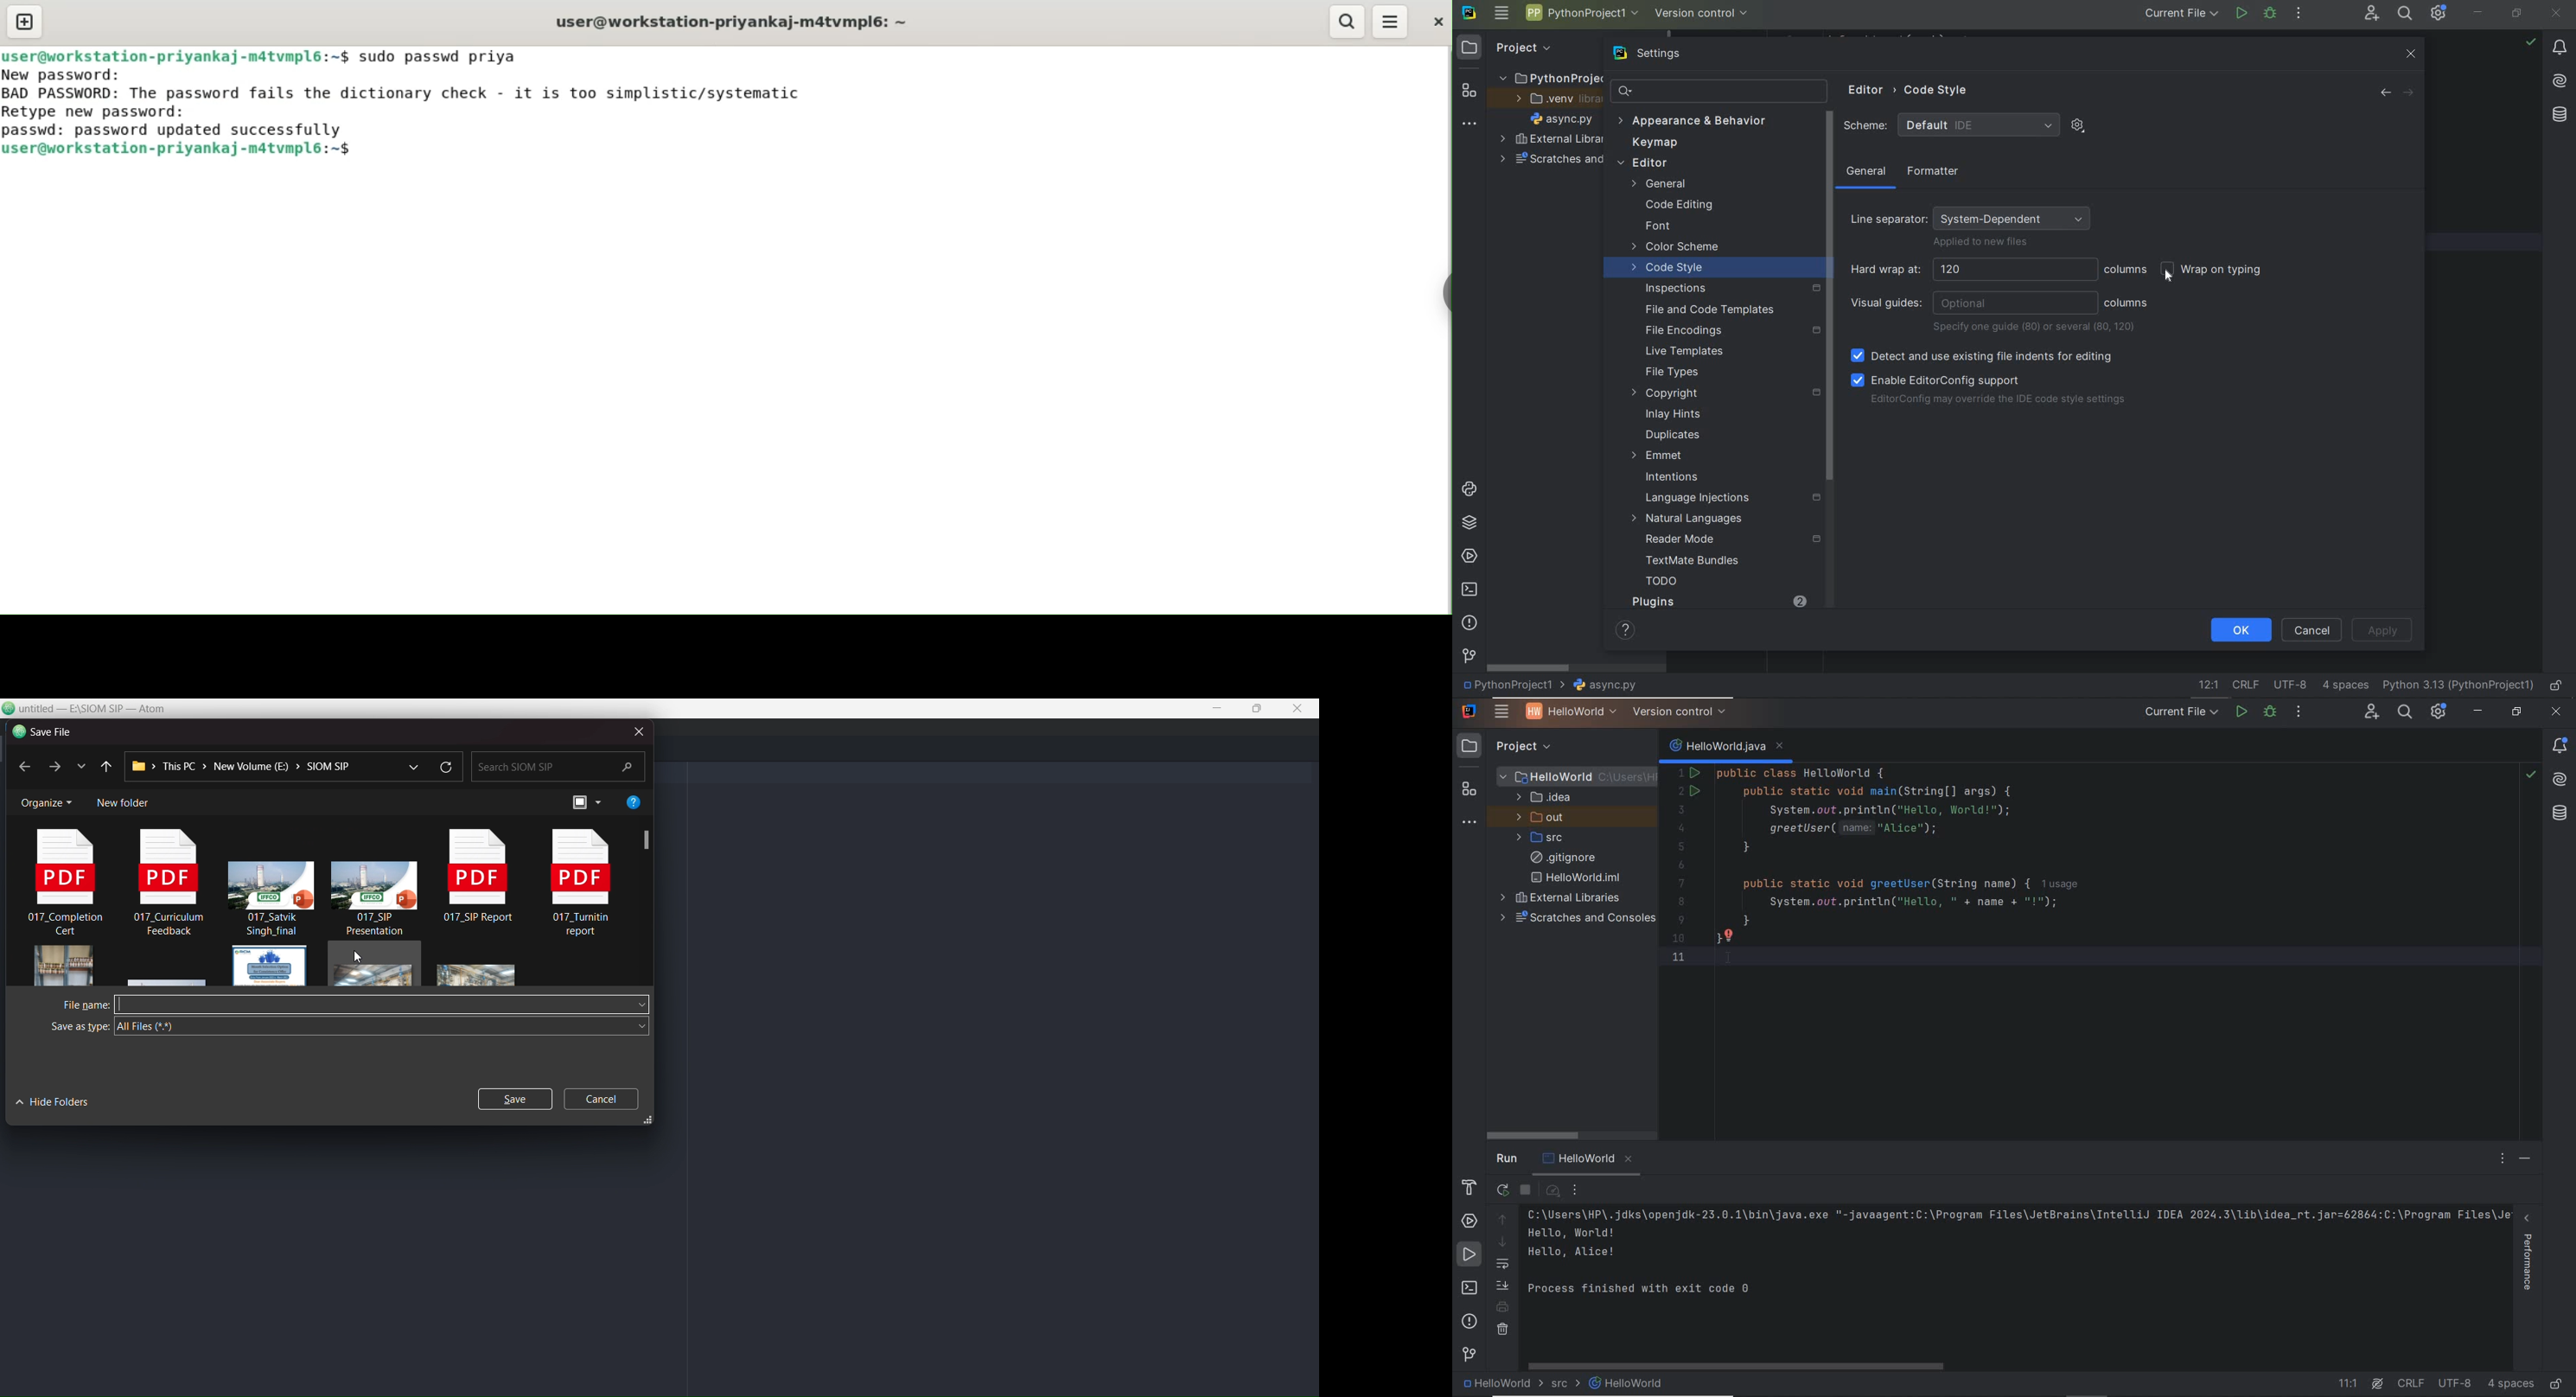 The width and height of the screenshot is (2576, 1400). What do you see at coordinates (415, 766) in the screenshot?
I see `dropdown` at bounding box center [415, 766].